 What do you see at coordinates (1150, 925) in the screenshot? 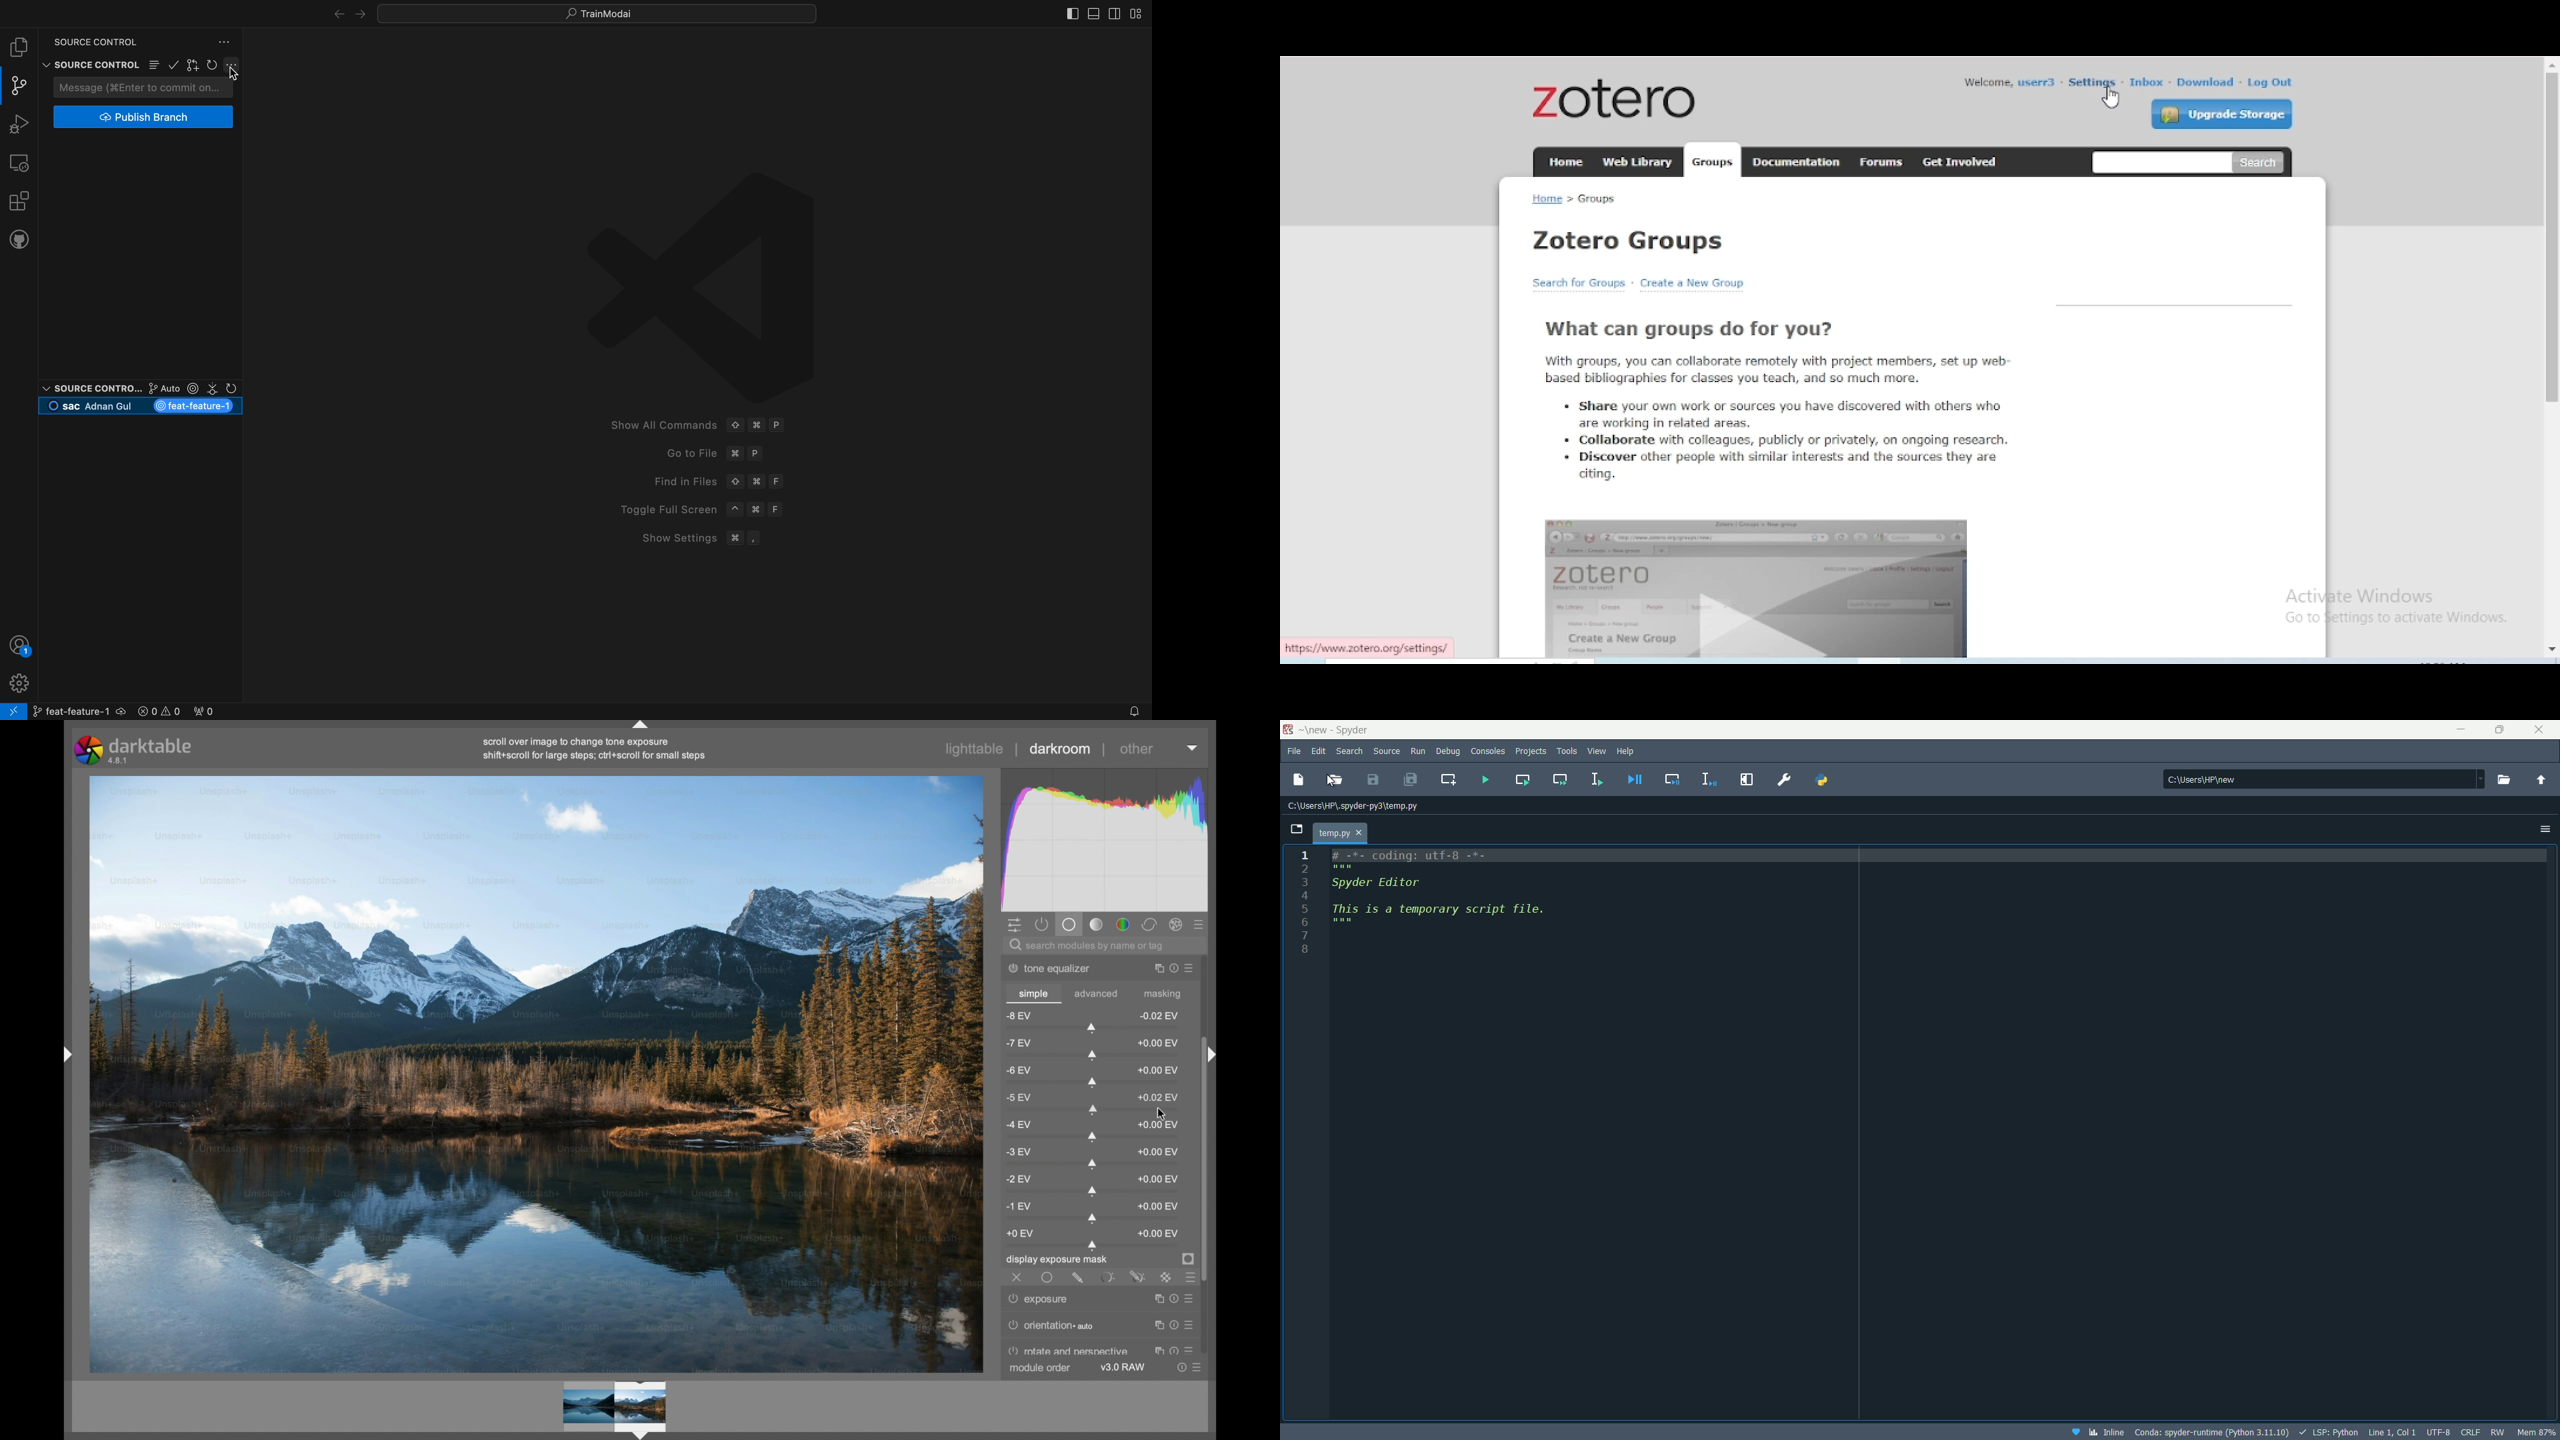
I see `correct` at bounding box center [1150, 925].